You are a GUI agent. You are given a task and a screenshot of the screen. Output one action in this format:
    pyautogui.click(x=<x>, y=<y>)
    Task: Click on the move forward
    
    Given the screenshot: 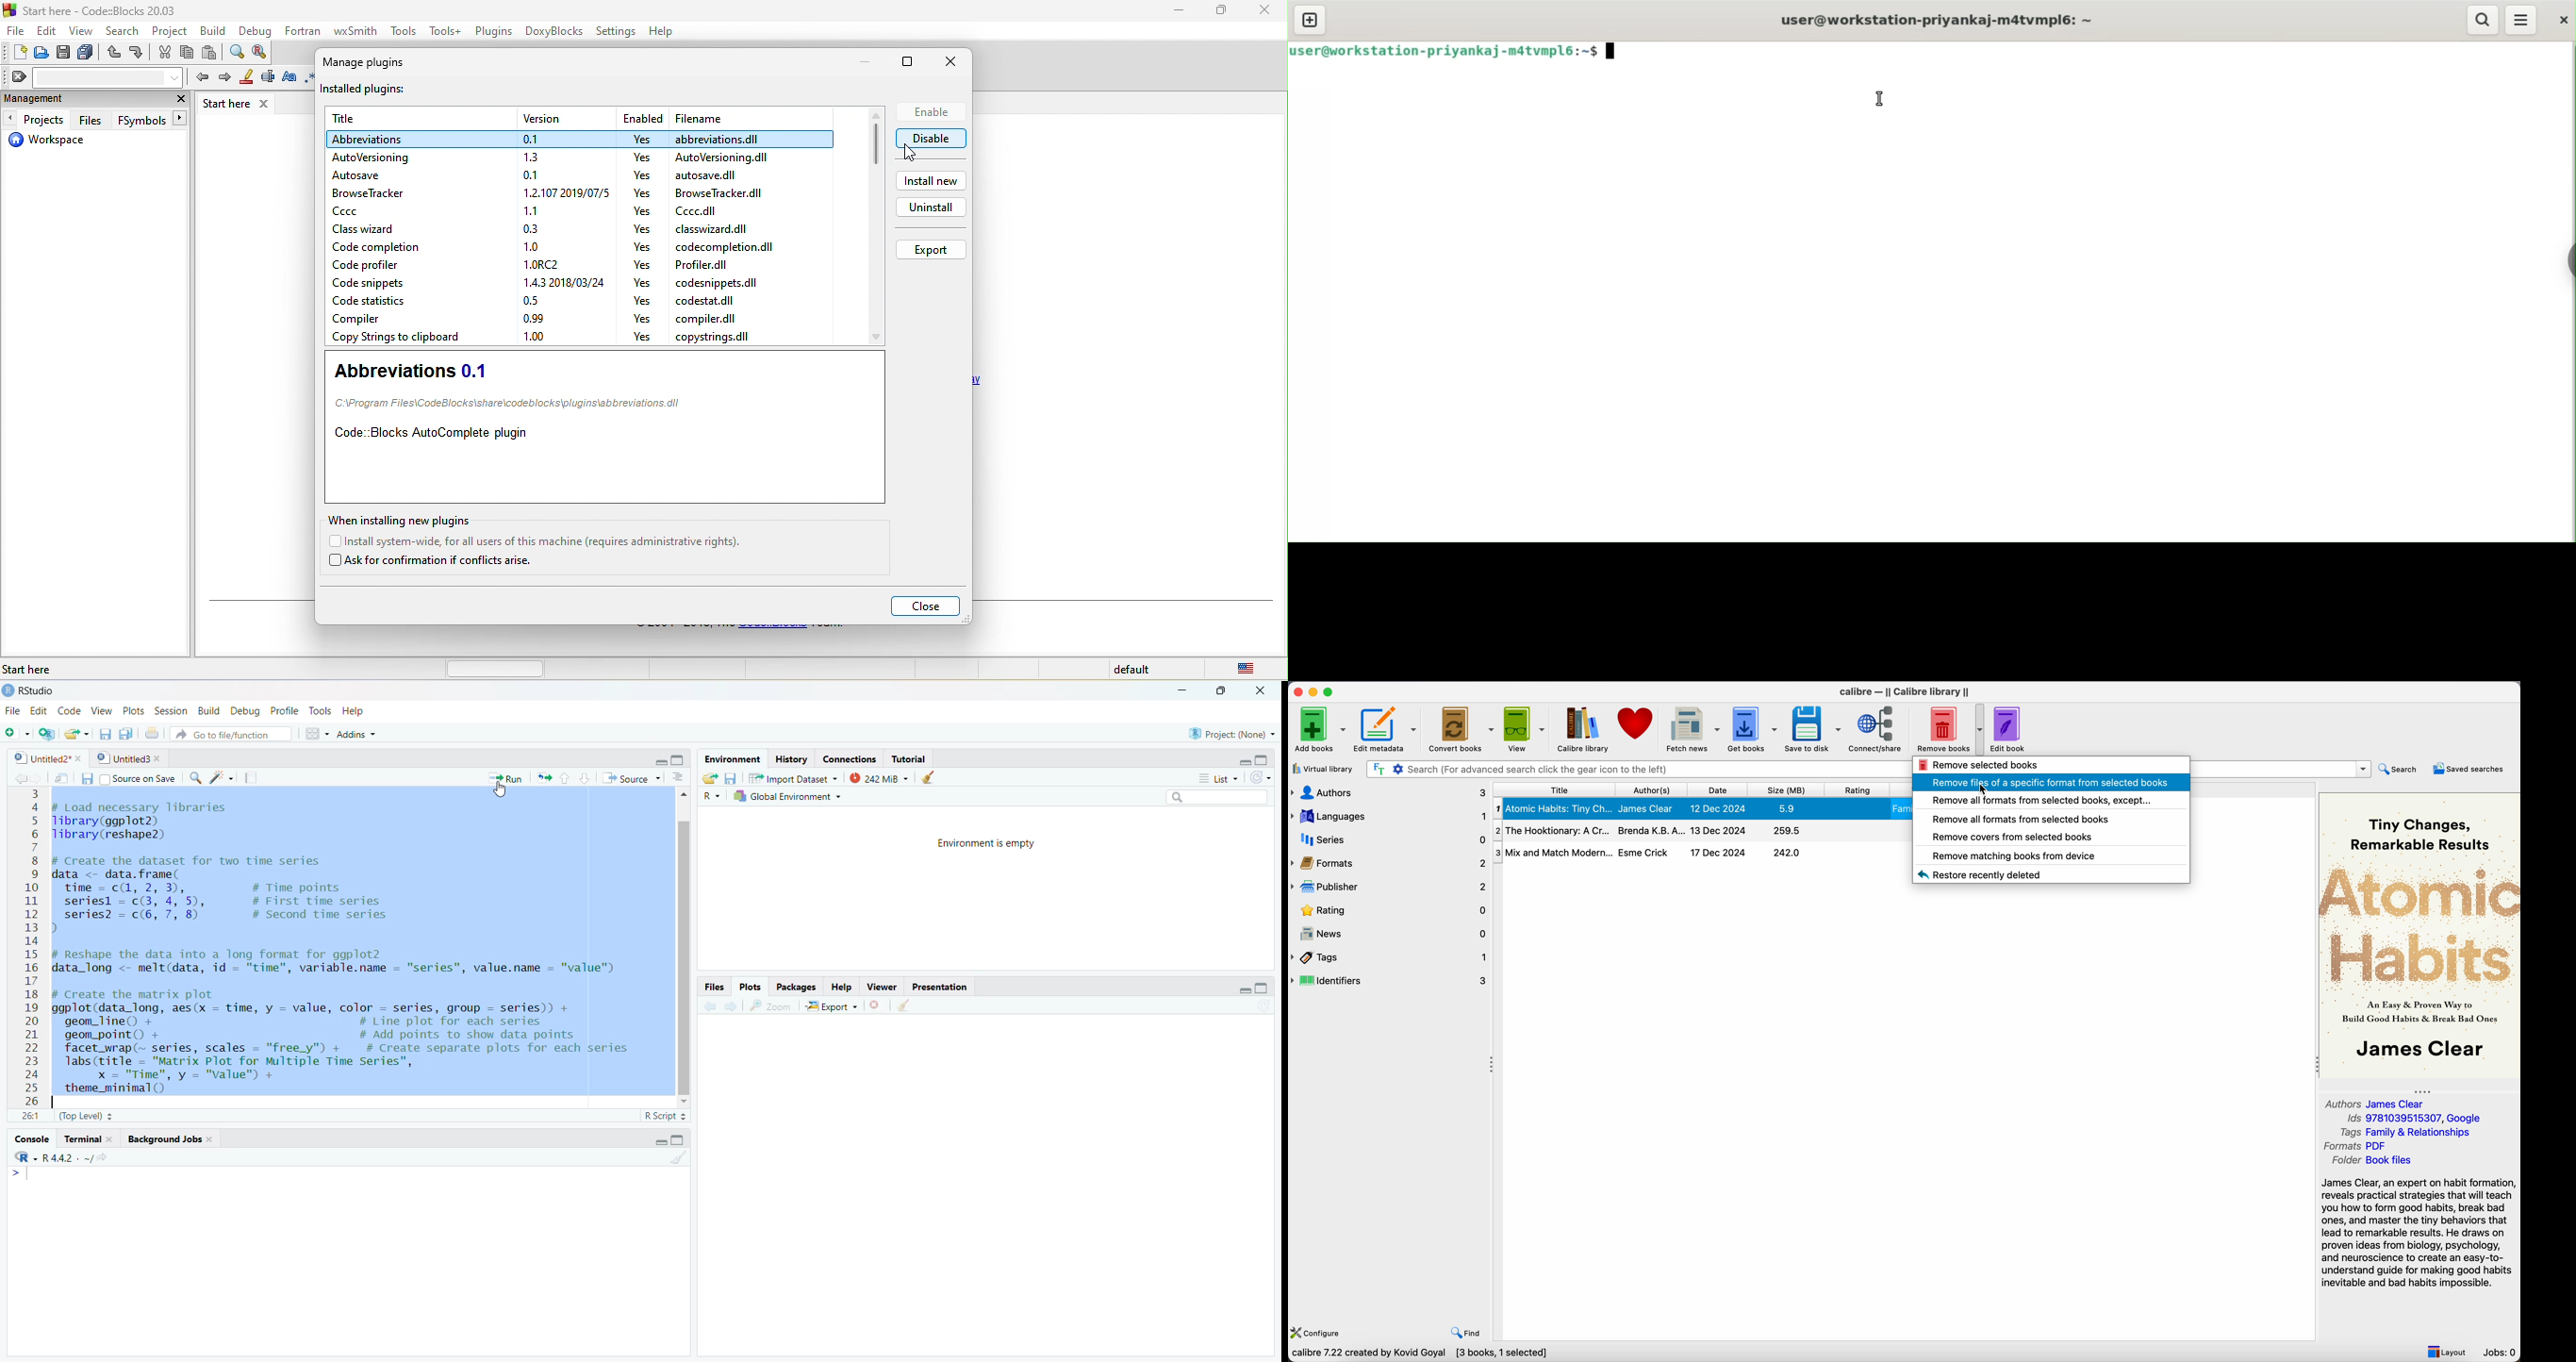 What is the action you would take?
    pyautogui.click(x=731, y=1005)
    